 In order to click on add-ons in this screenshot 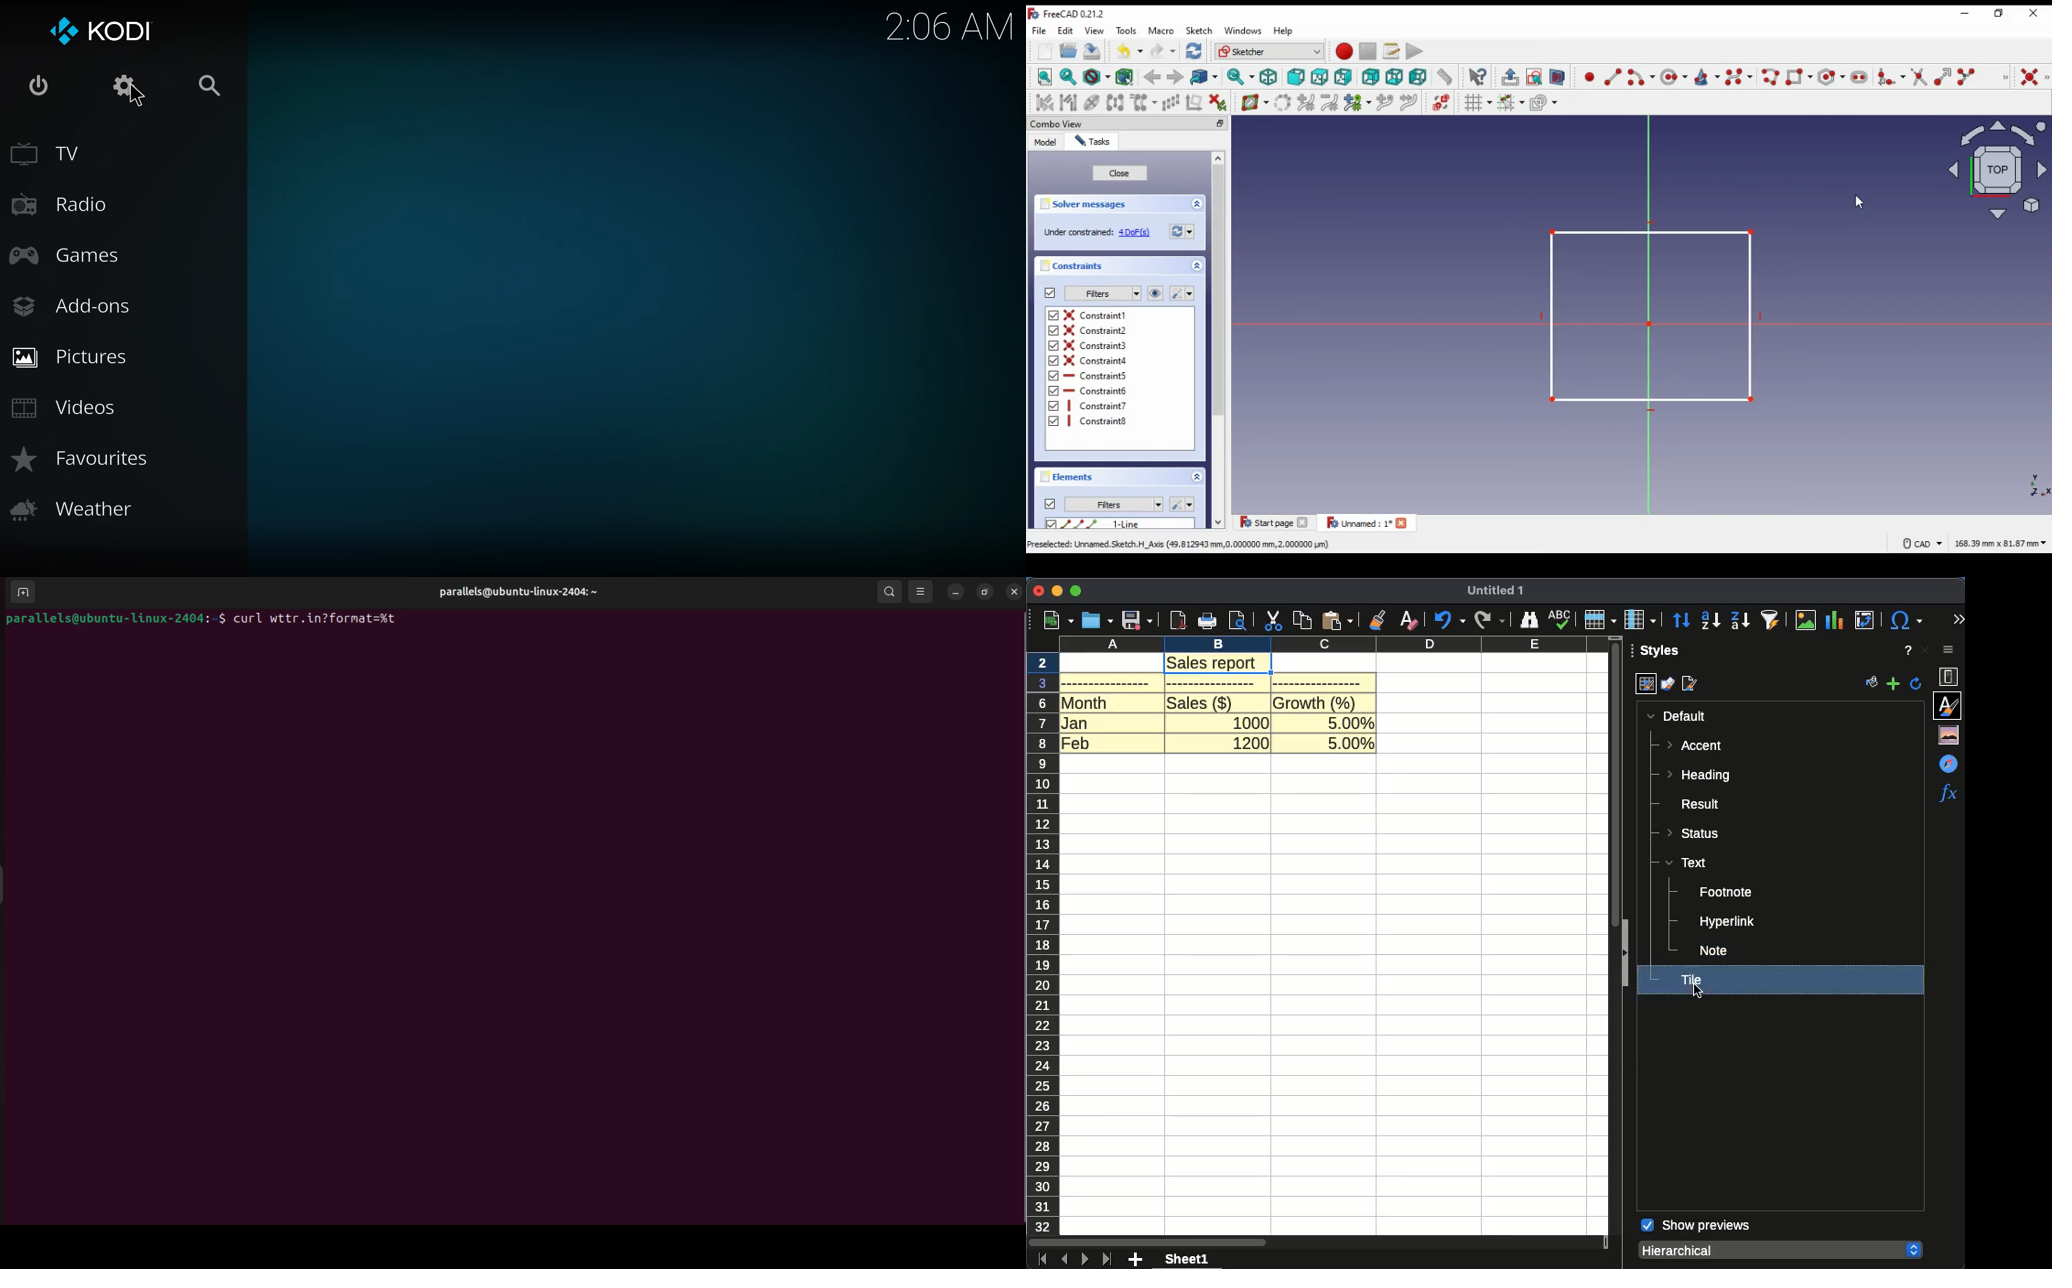, I will do `click(75, 306)`.